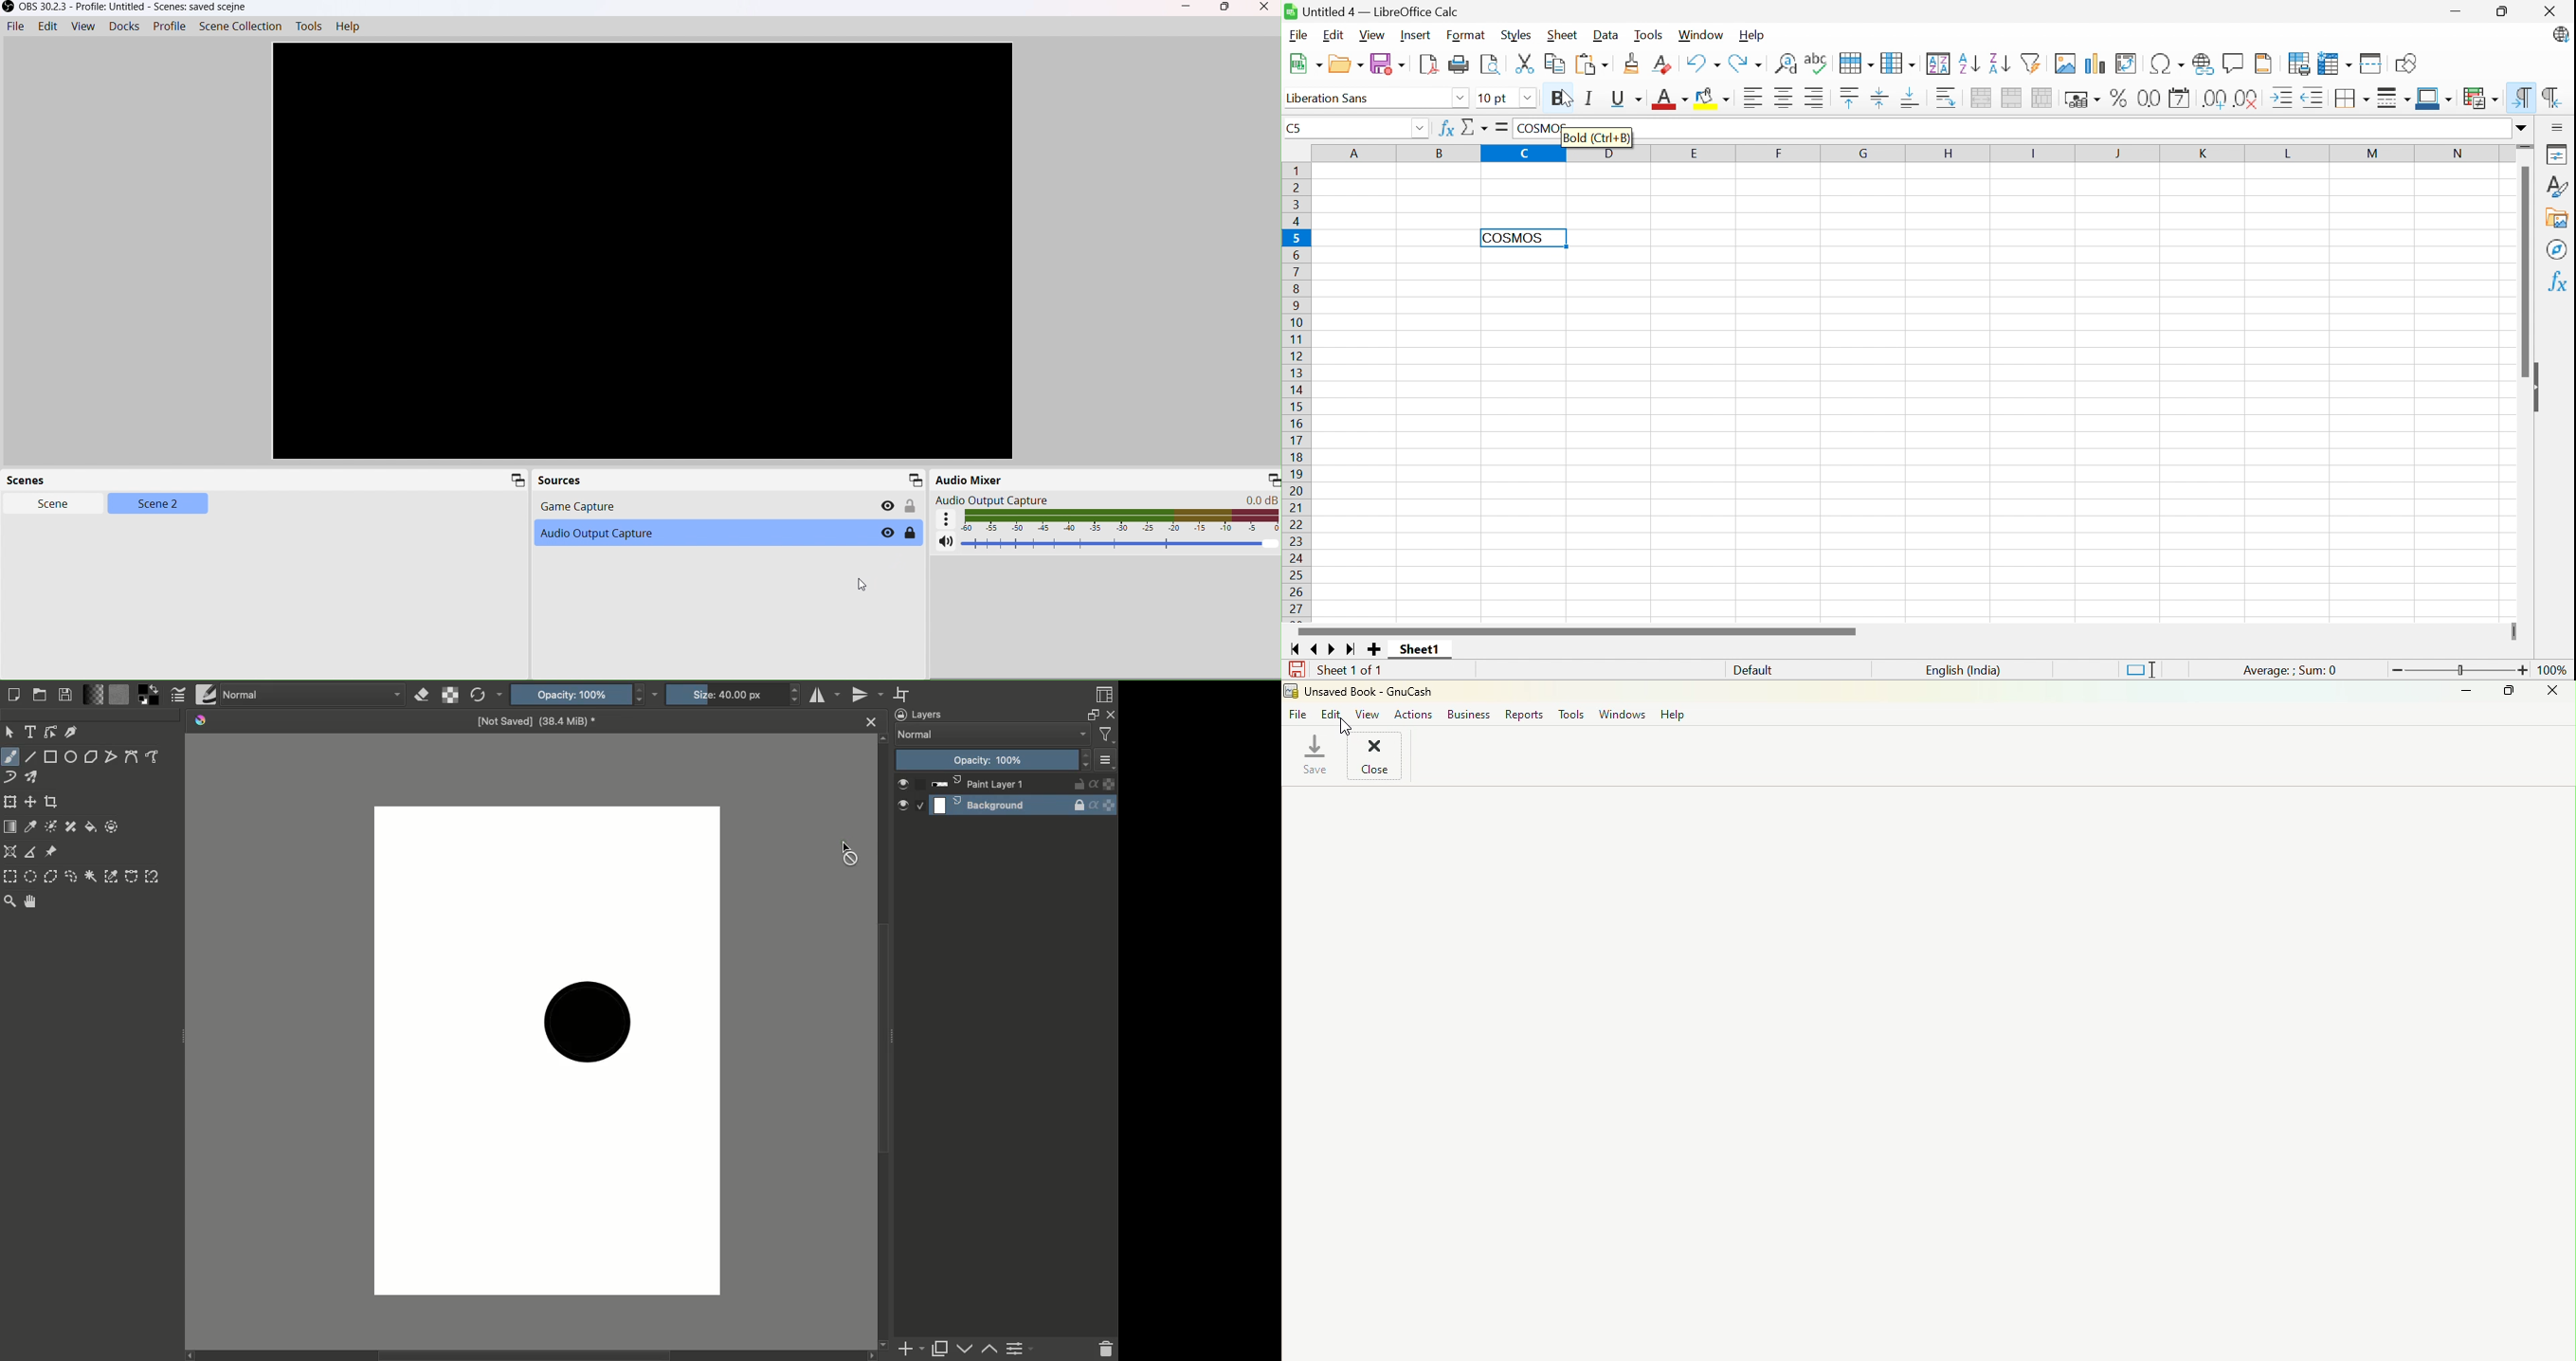  Describe the element at coordinates (1366, 715) in the screenshot. I see `View` at that location.